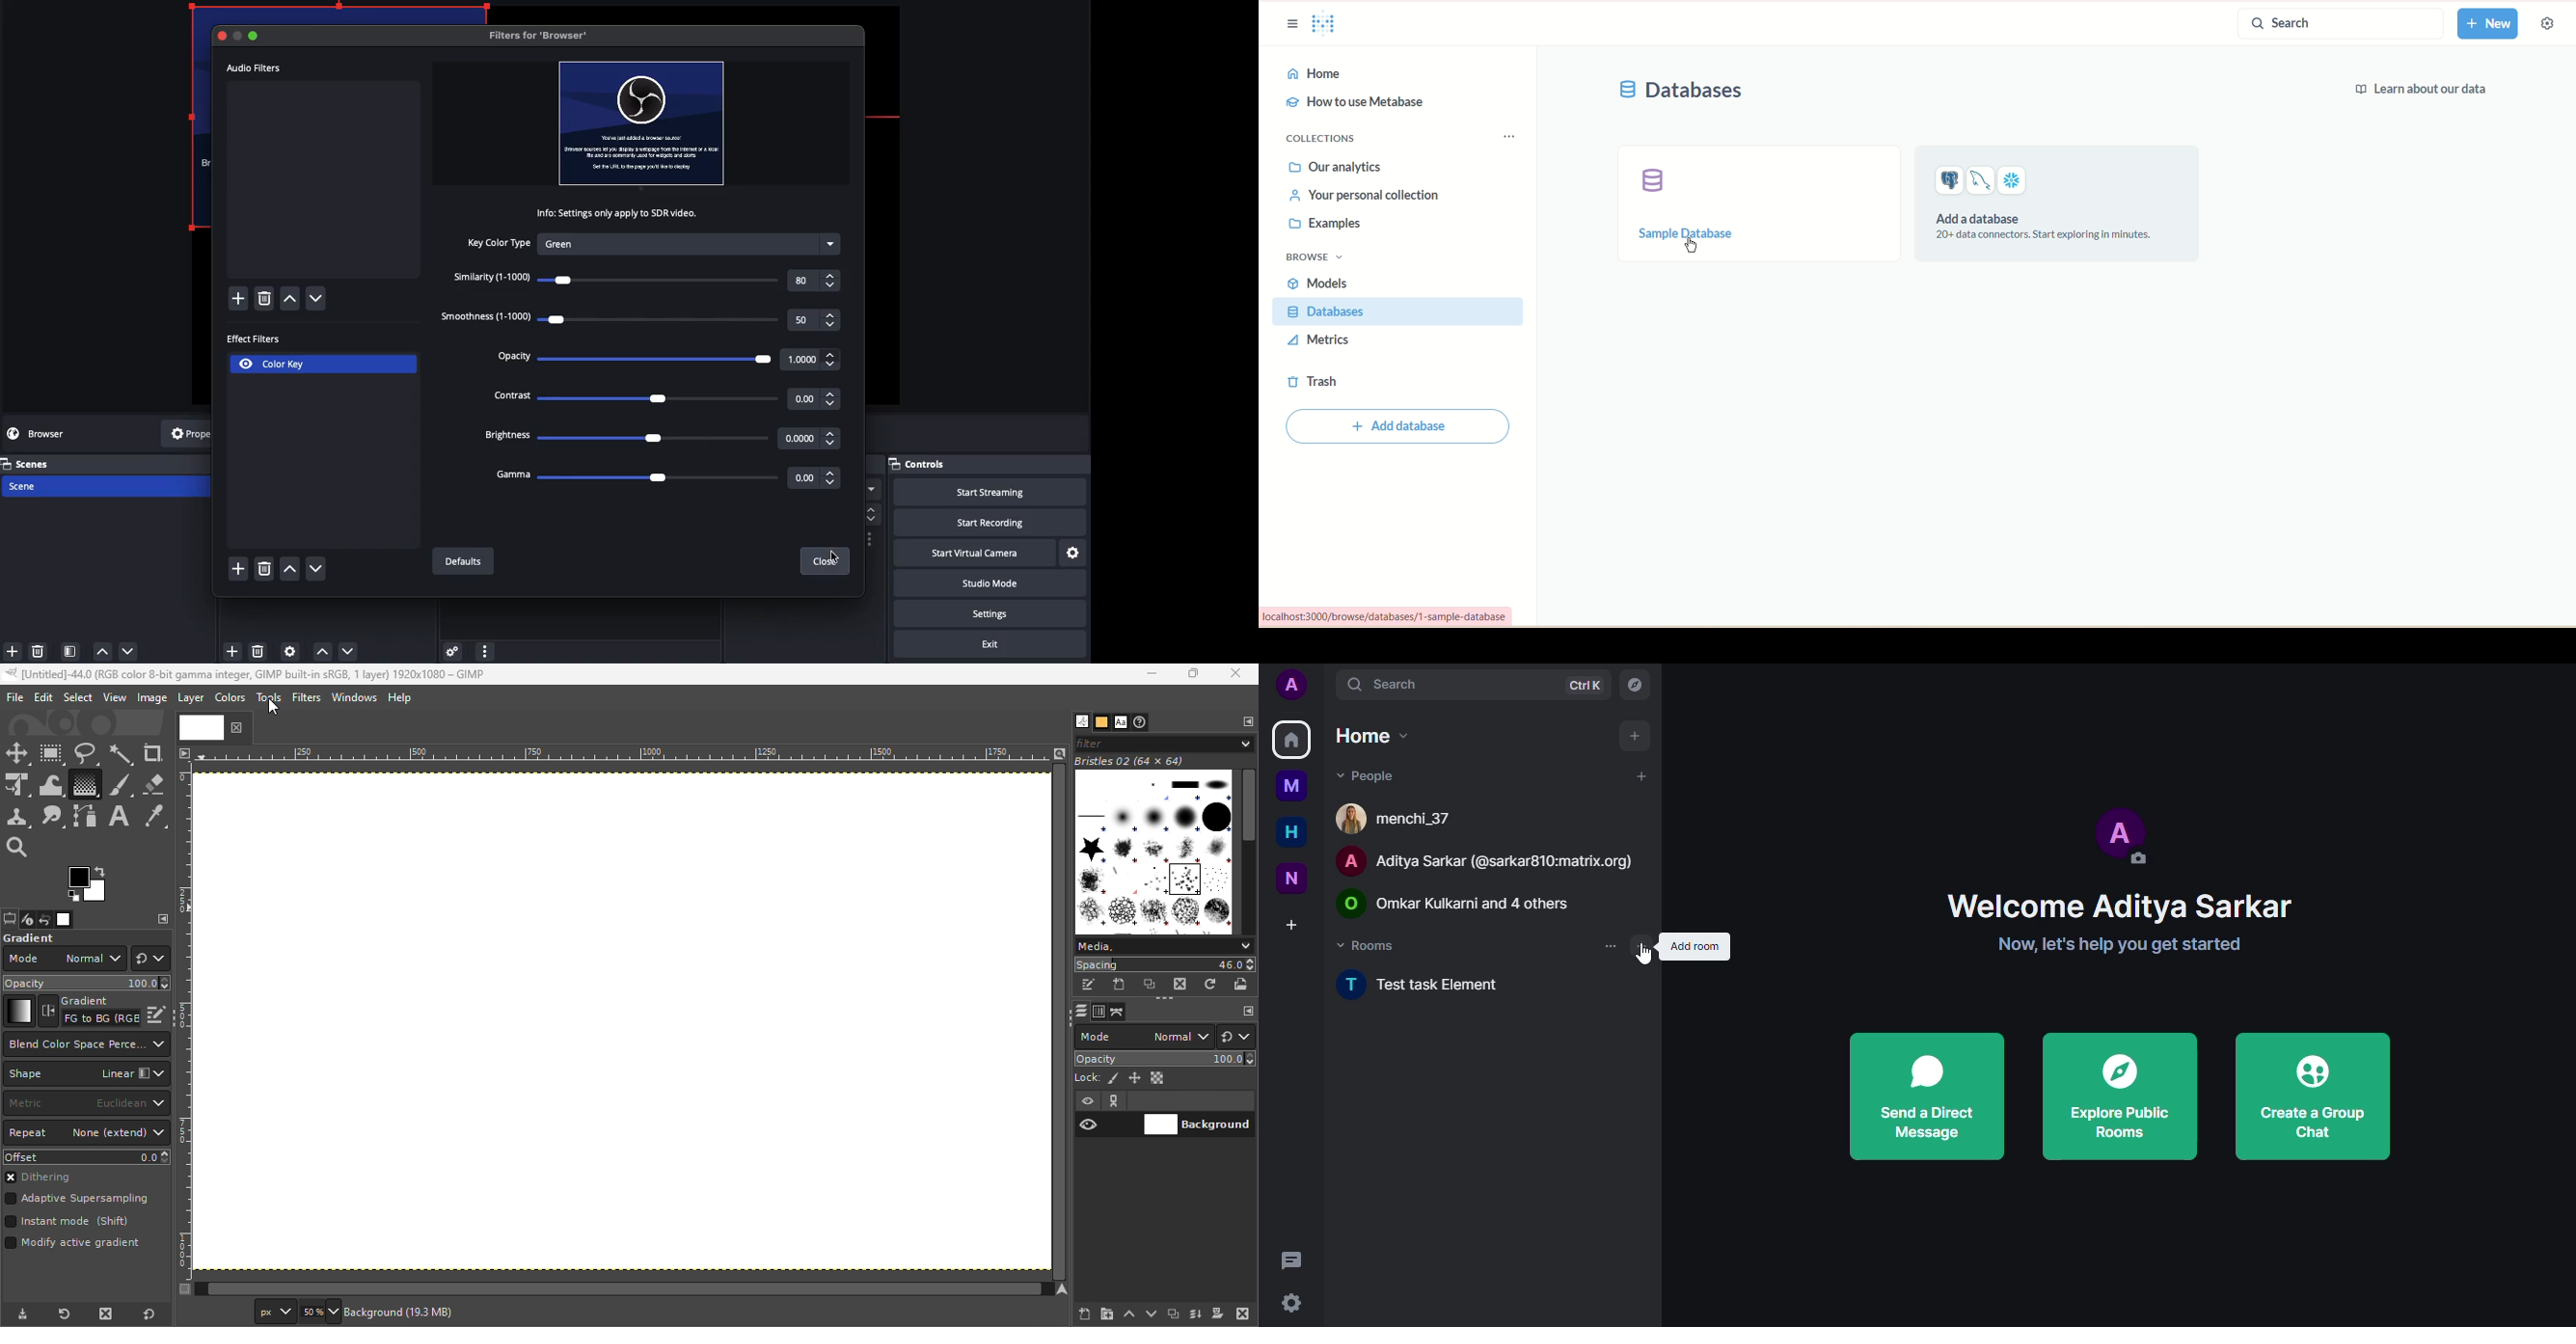 This screenshot has width=2576, height=1344. What do you see at coordinates (71, 651) in the screenshot?
I see `Scene filter` at bounding box center [71, 651].